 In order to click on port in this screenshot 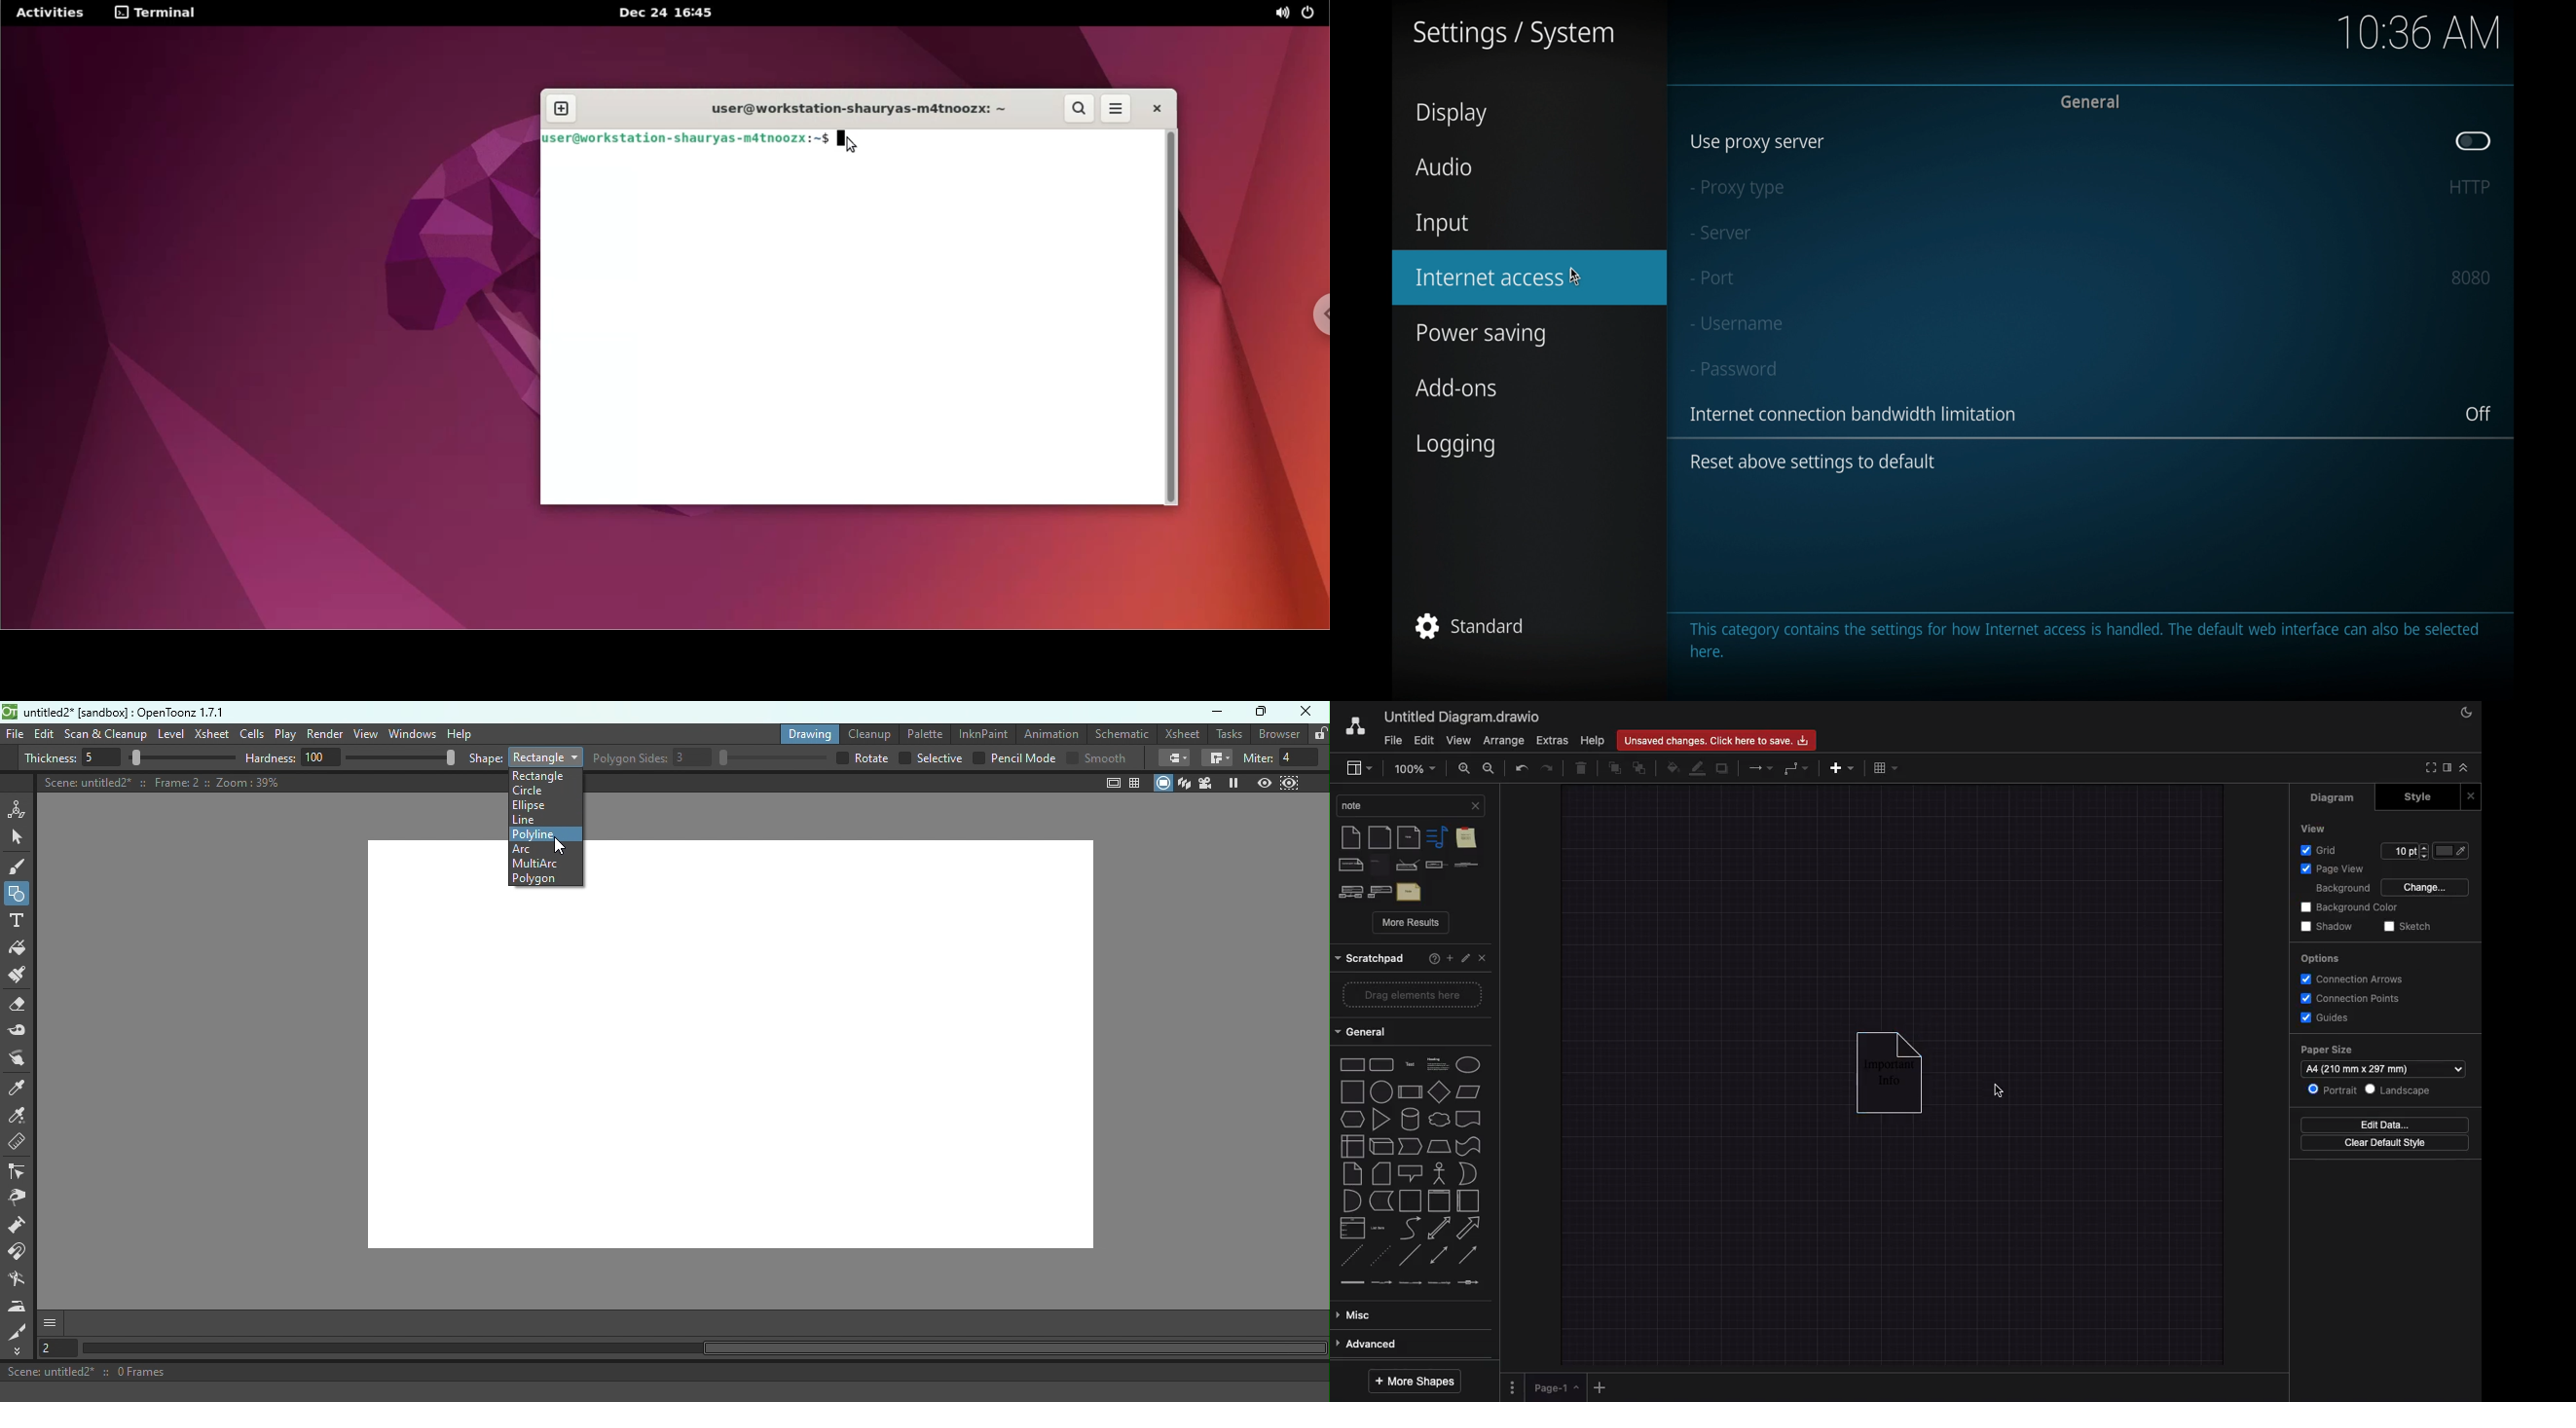, I will do `click(1712, 278)`.